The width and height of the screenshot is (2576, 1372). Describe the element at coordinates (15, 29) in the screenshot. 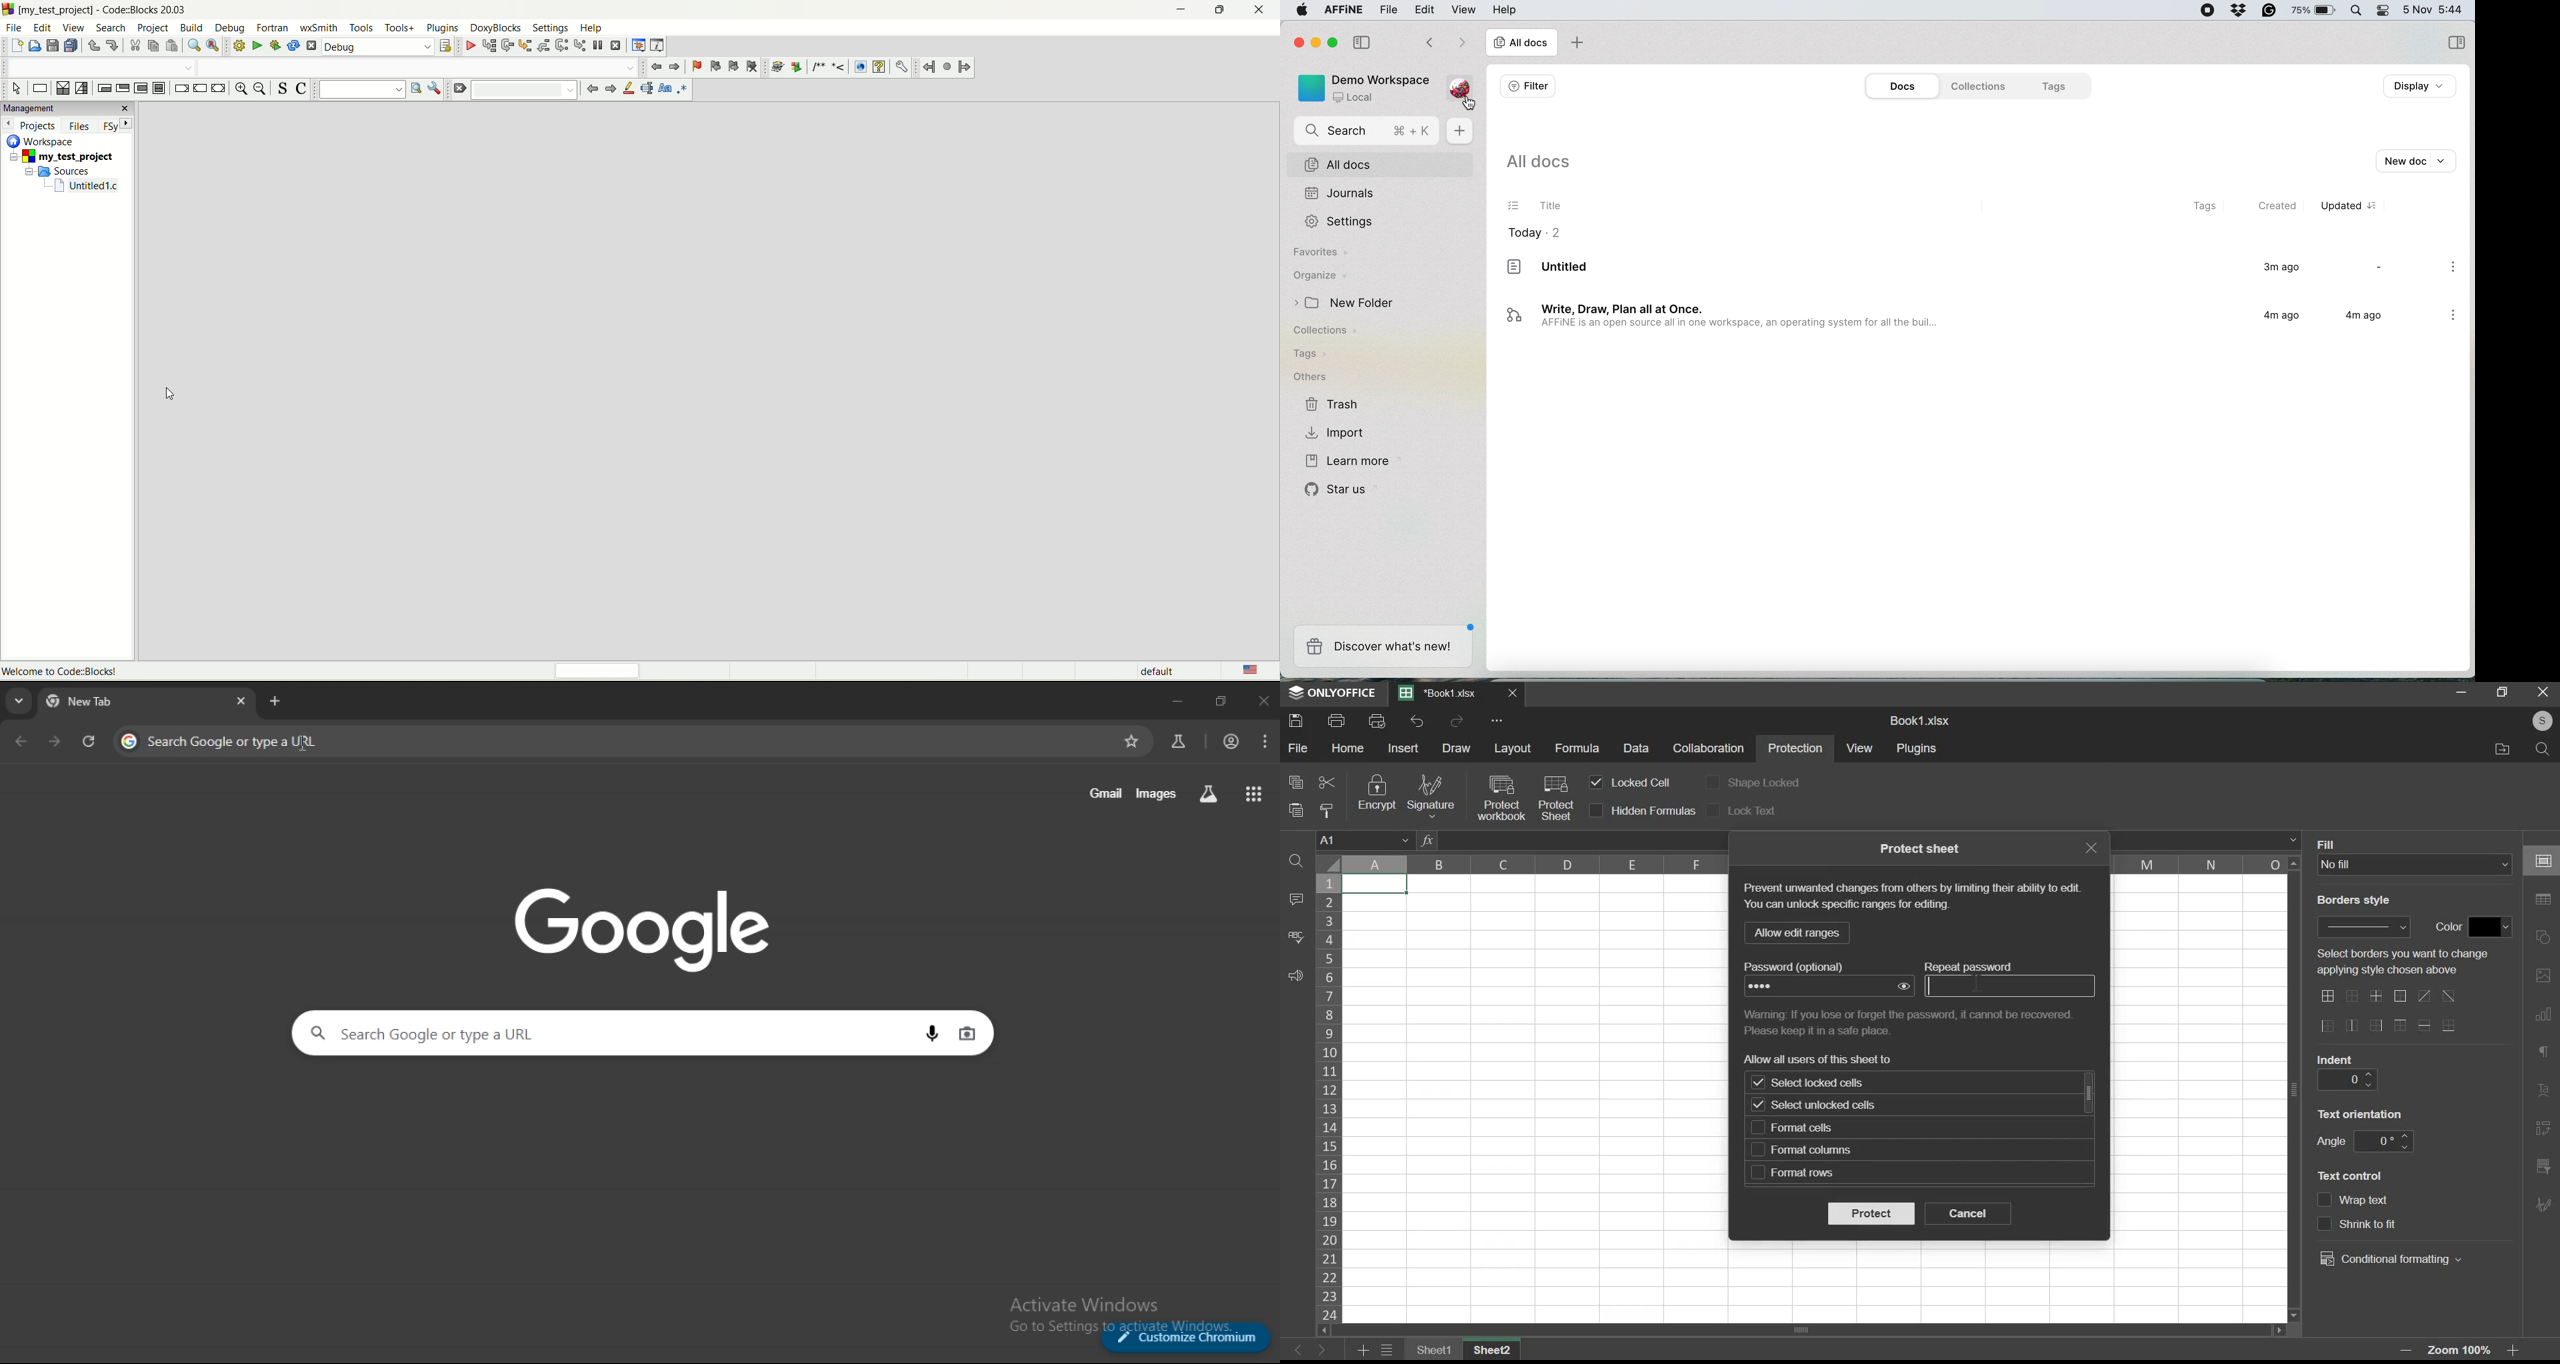

I see `file` at that location.